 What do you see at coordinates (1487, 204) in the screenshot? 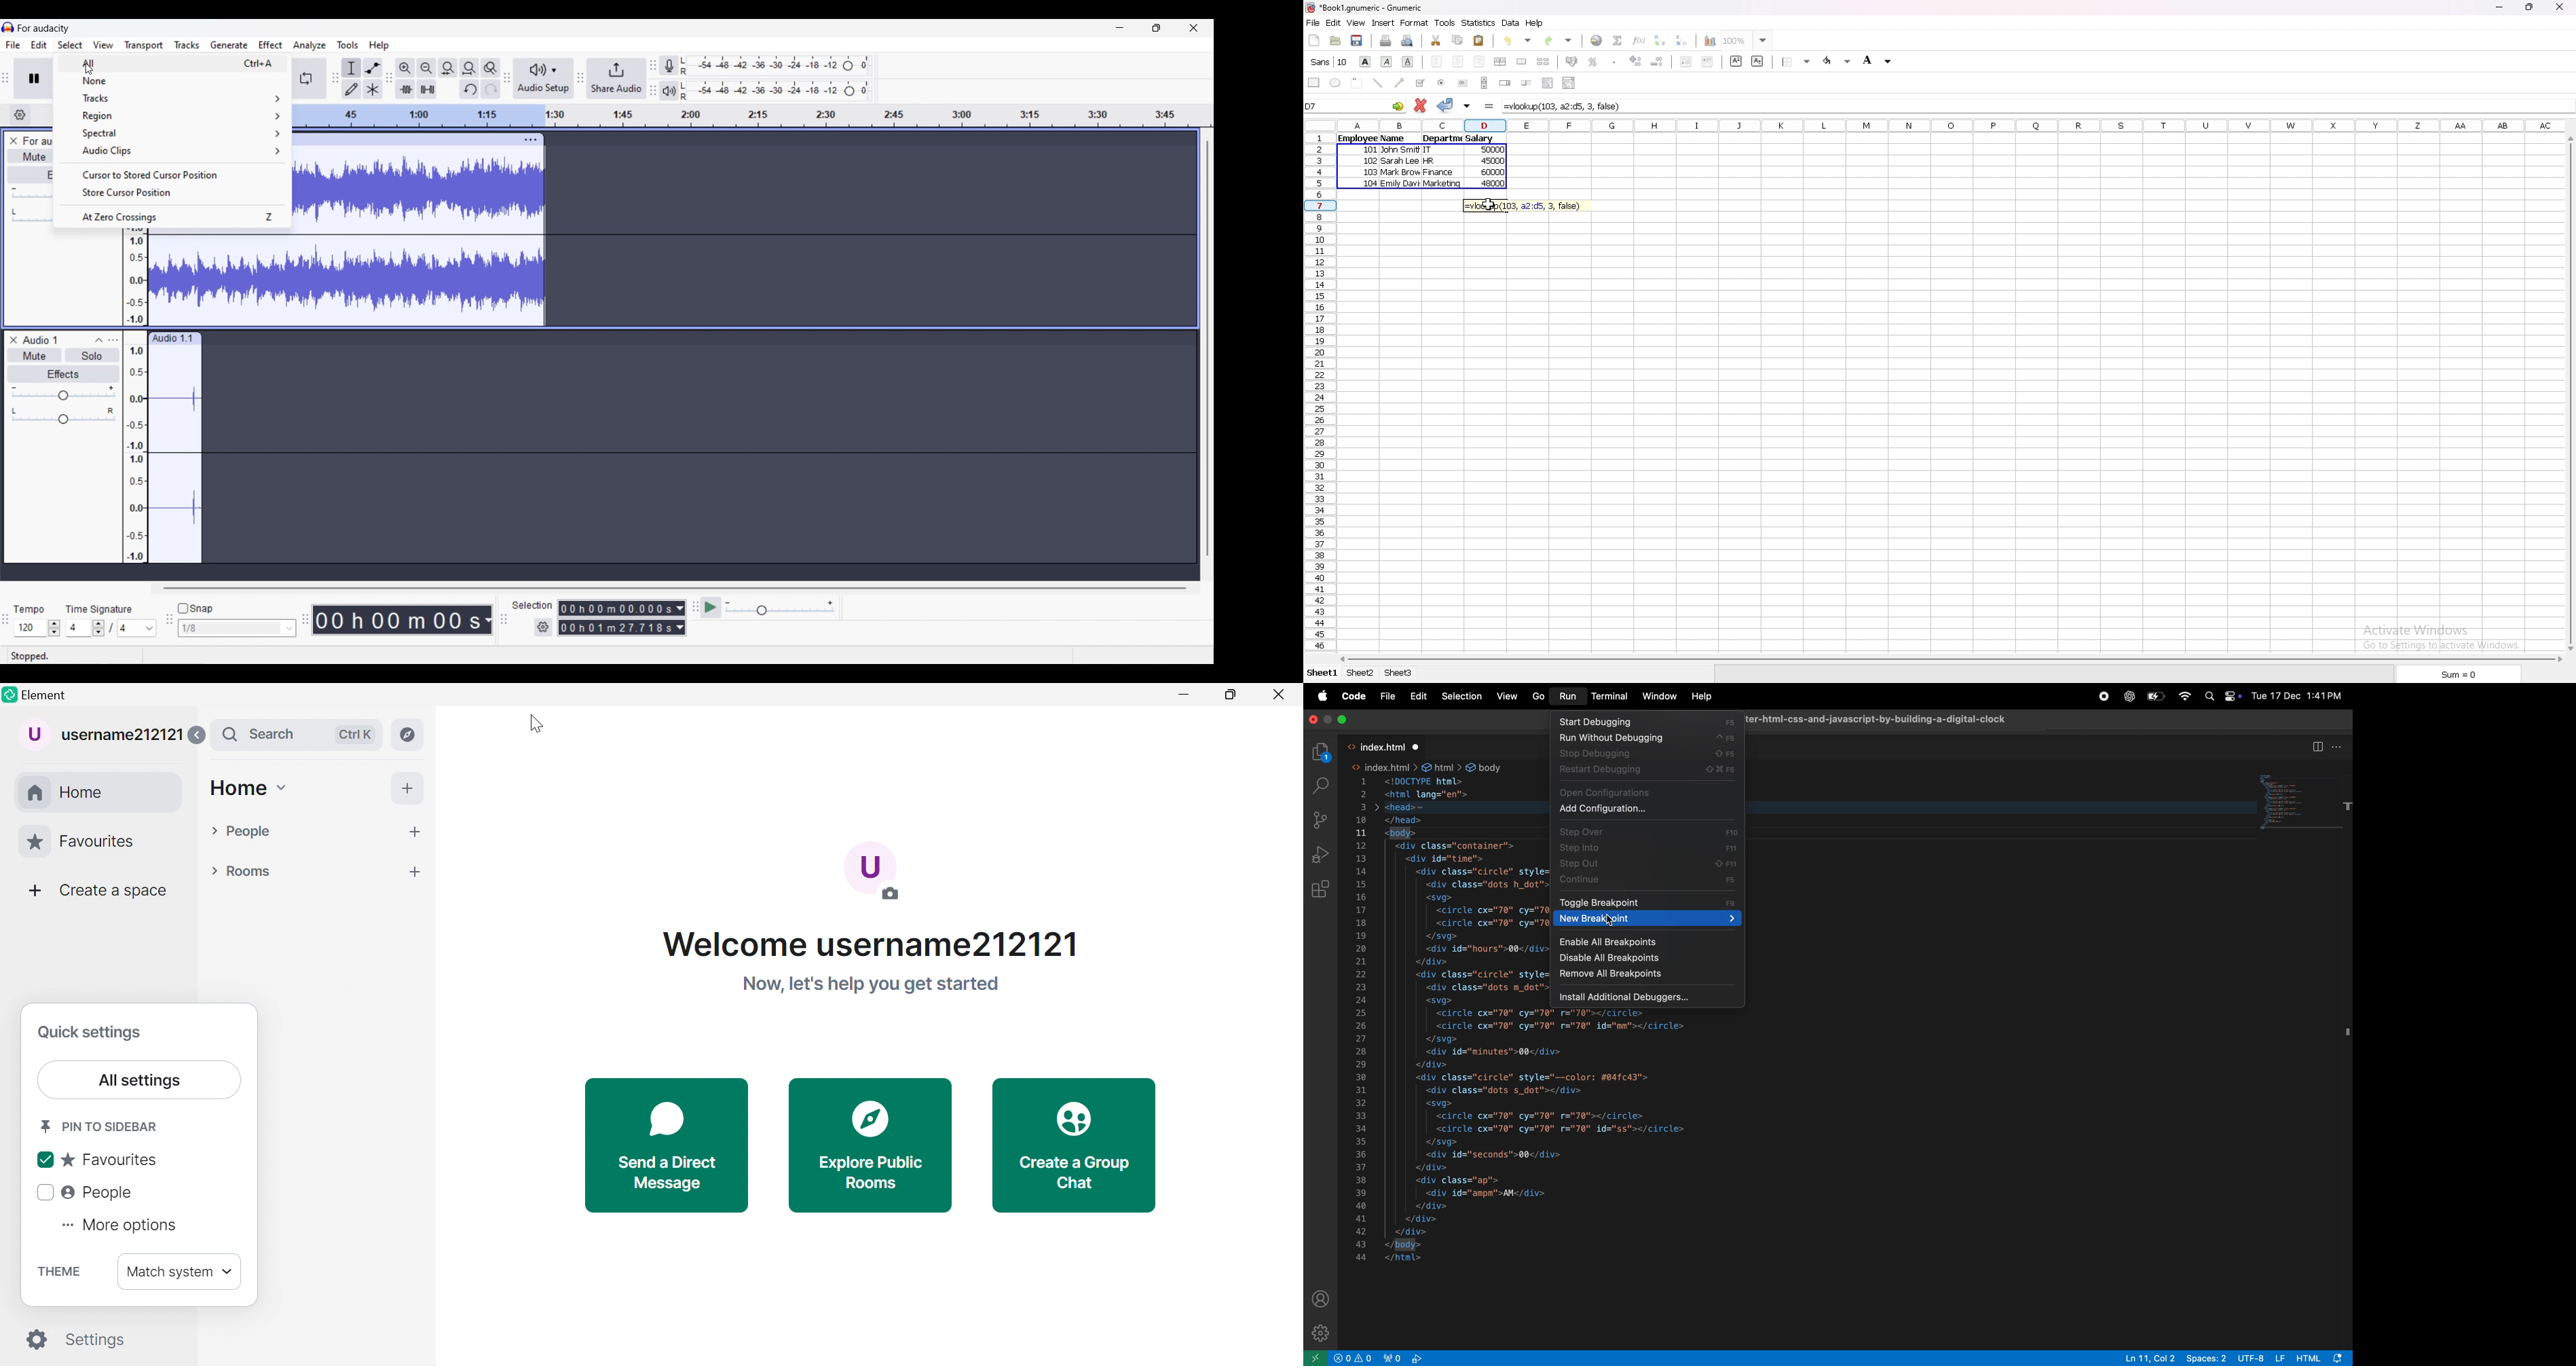
I see `cursor` at bounding box center [1487, 204].